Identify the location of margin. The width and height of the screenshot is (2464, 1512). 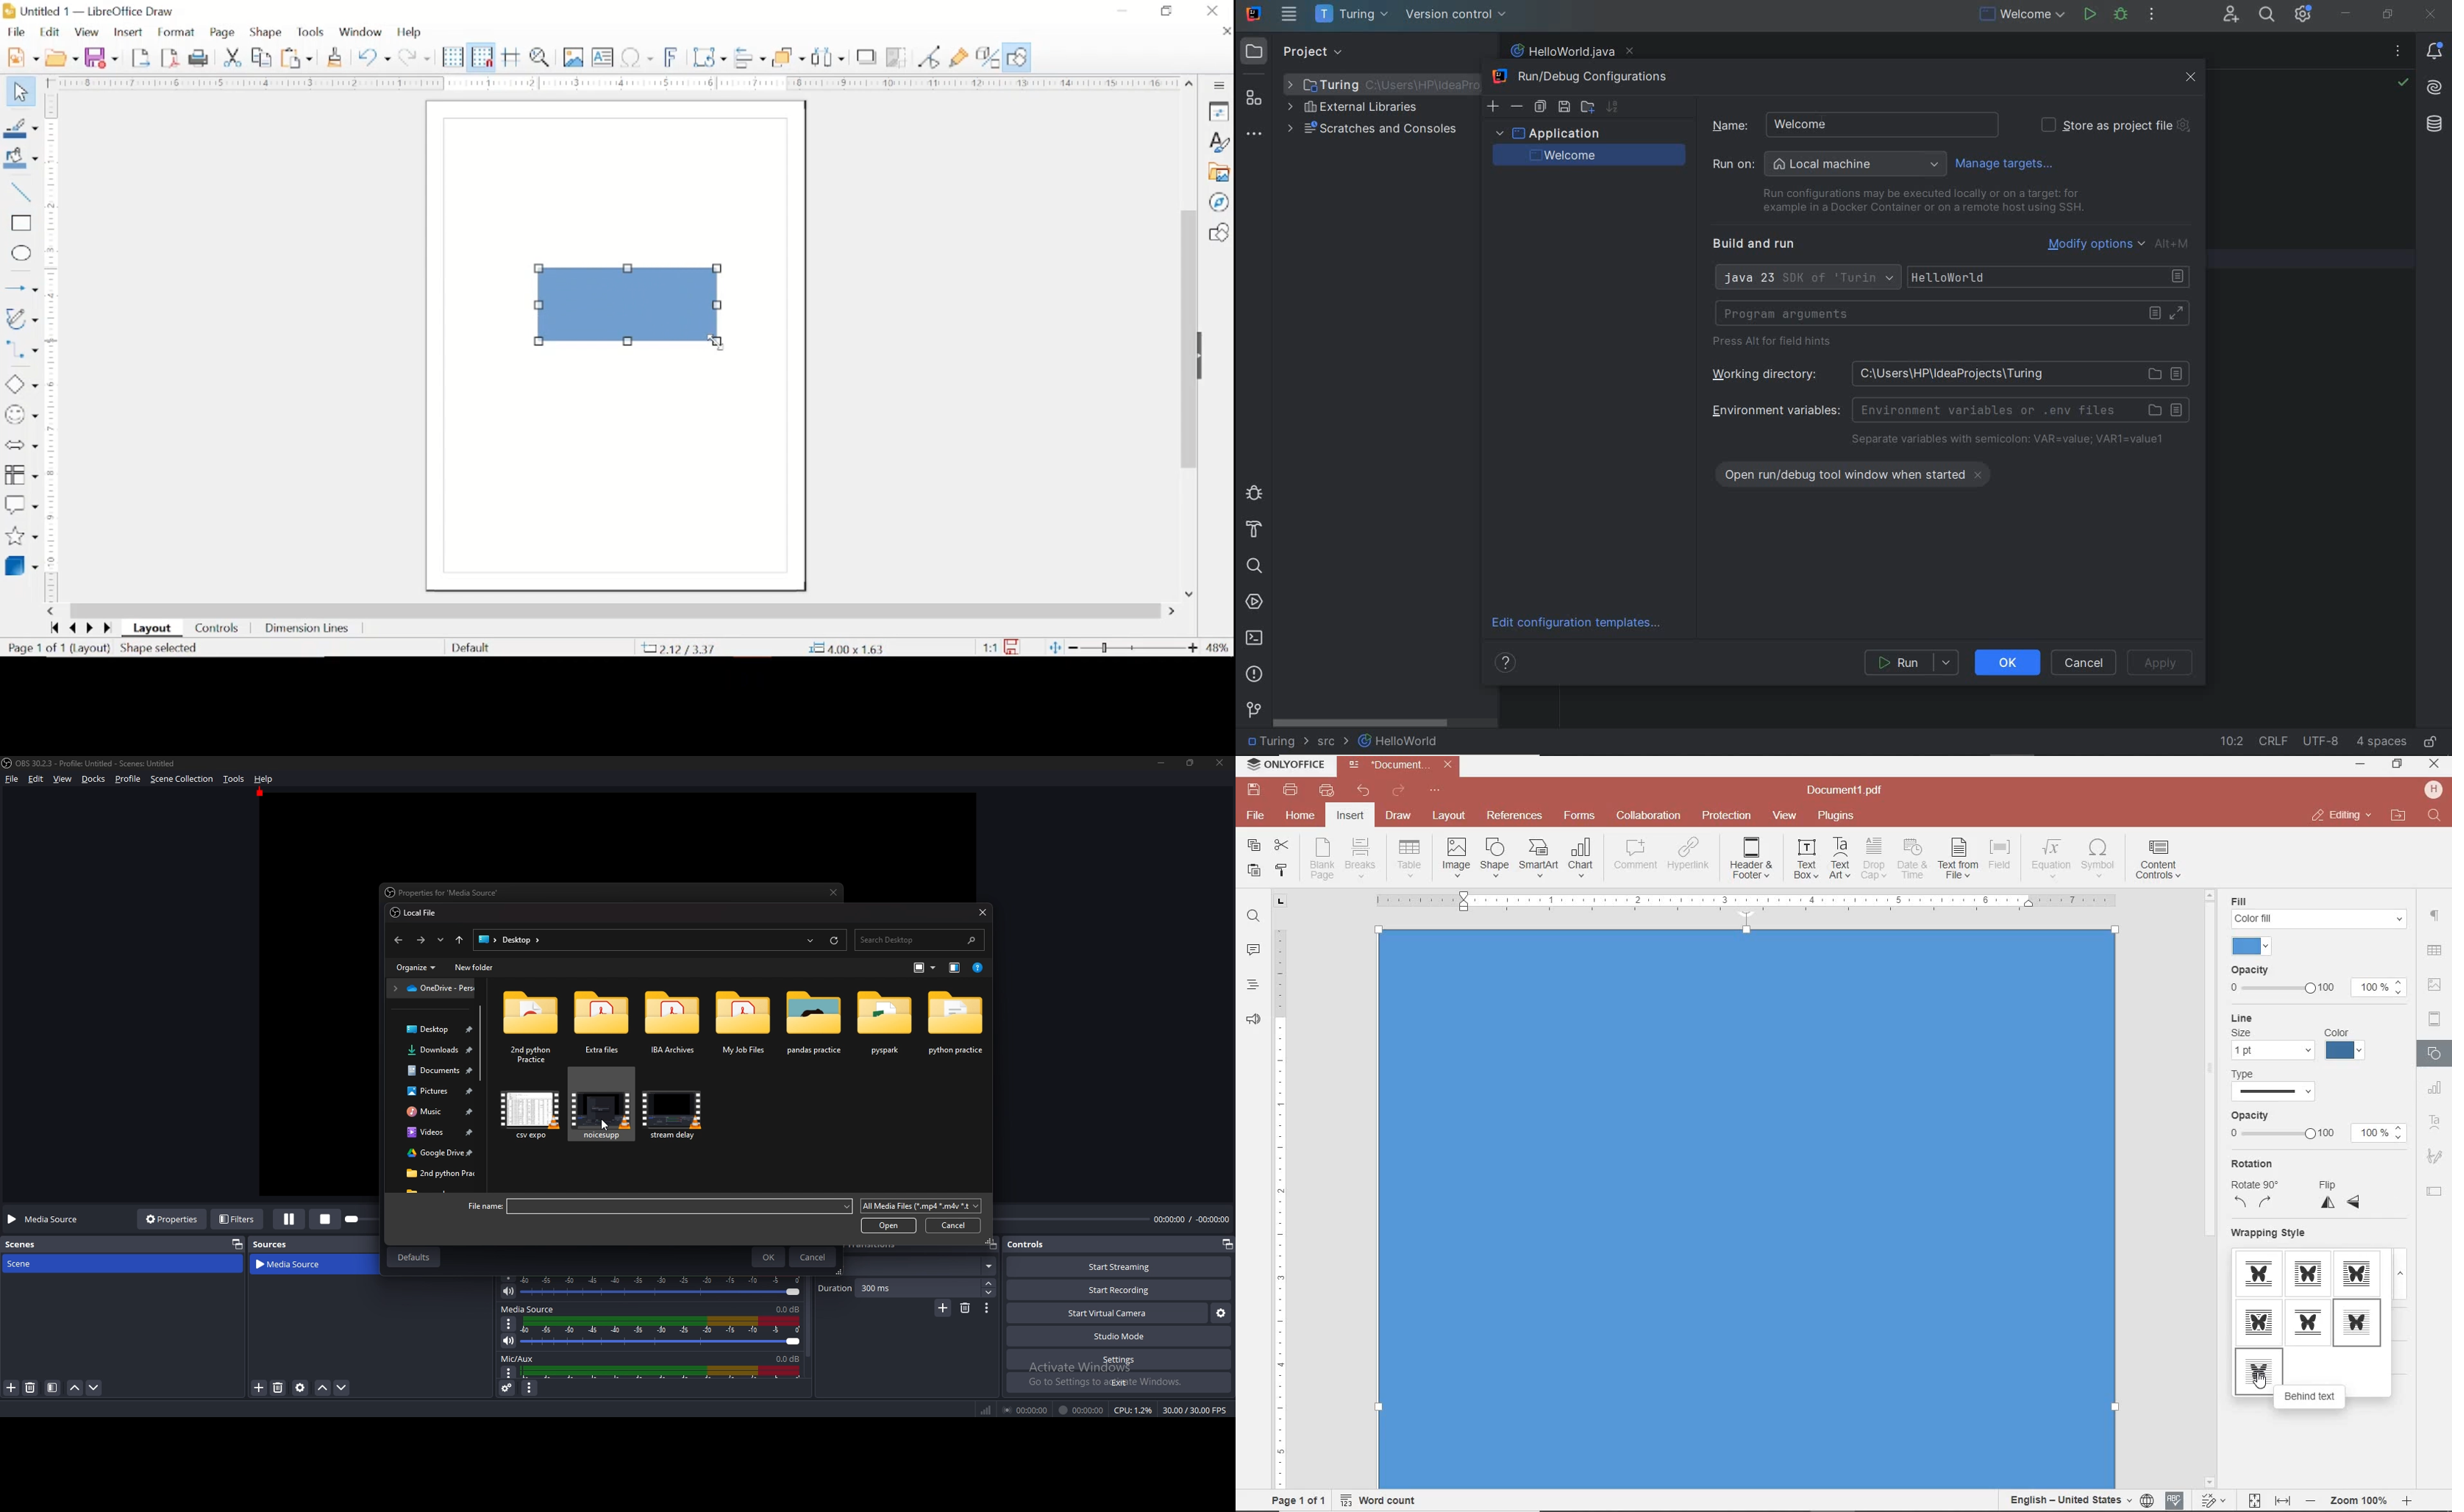
(610, 82).